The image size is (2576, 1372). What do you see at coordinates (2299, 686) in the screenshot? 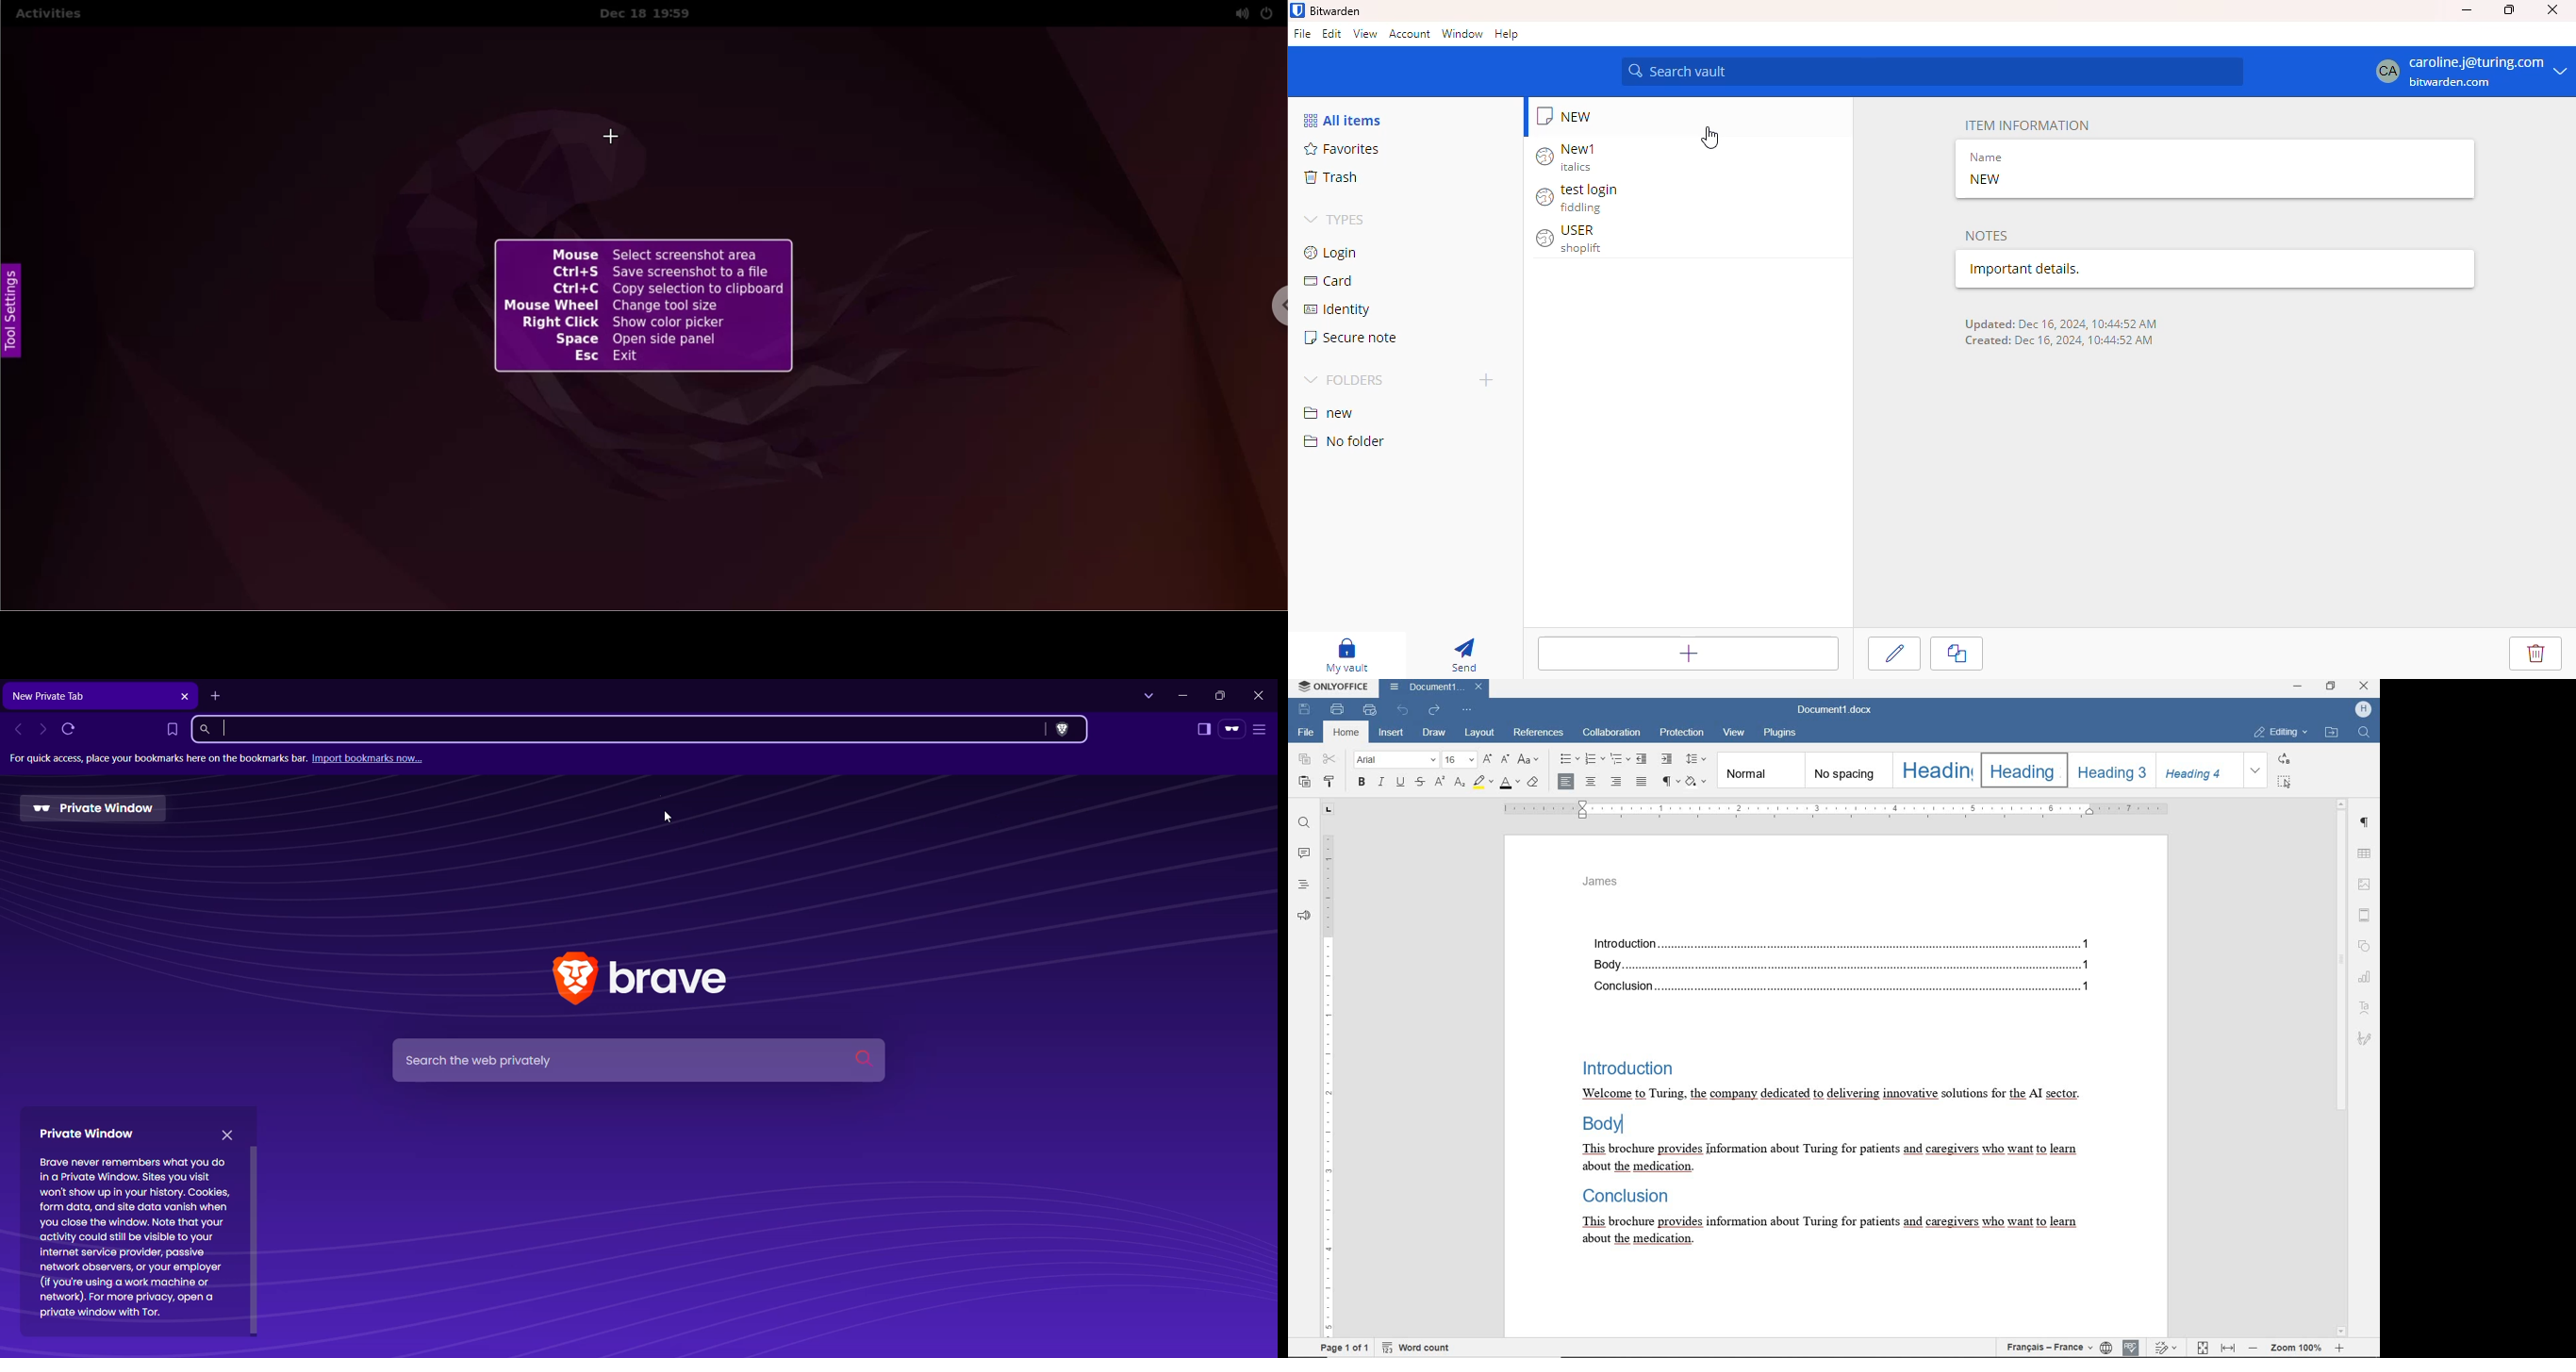
I see `MINIMIZE` at bounding box center [2299, 686].